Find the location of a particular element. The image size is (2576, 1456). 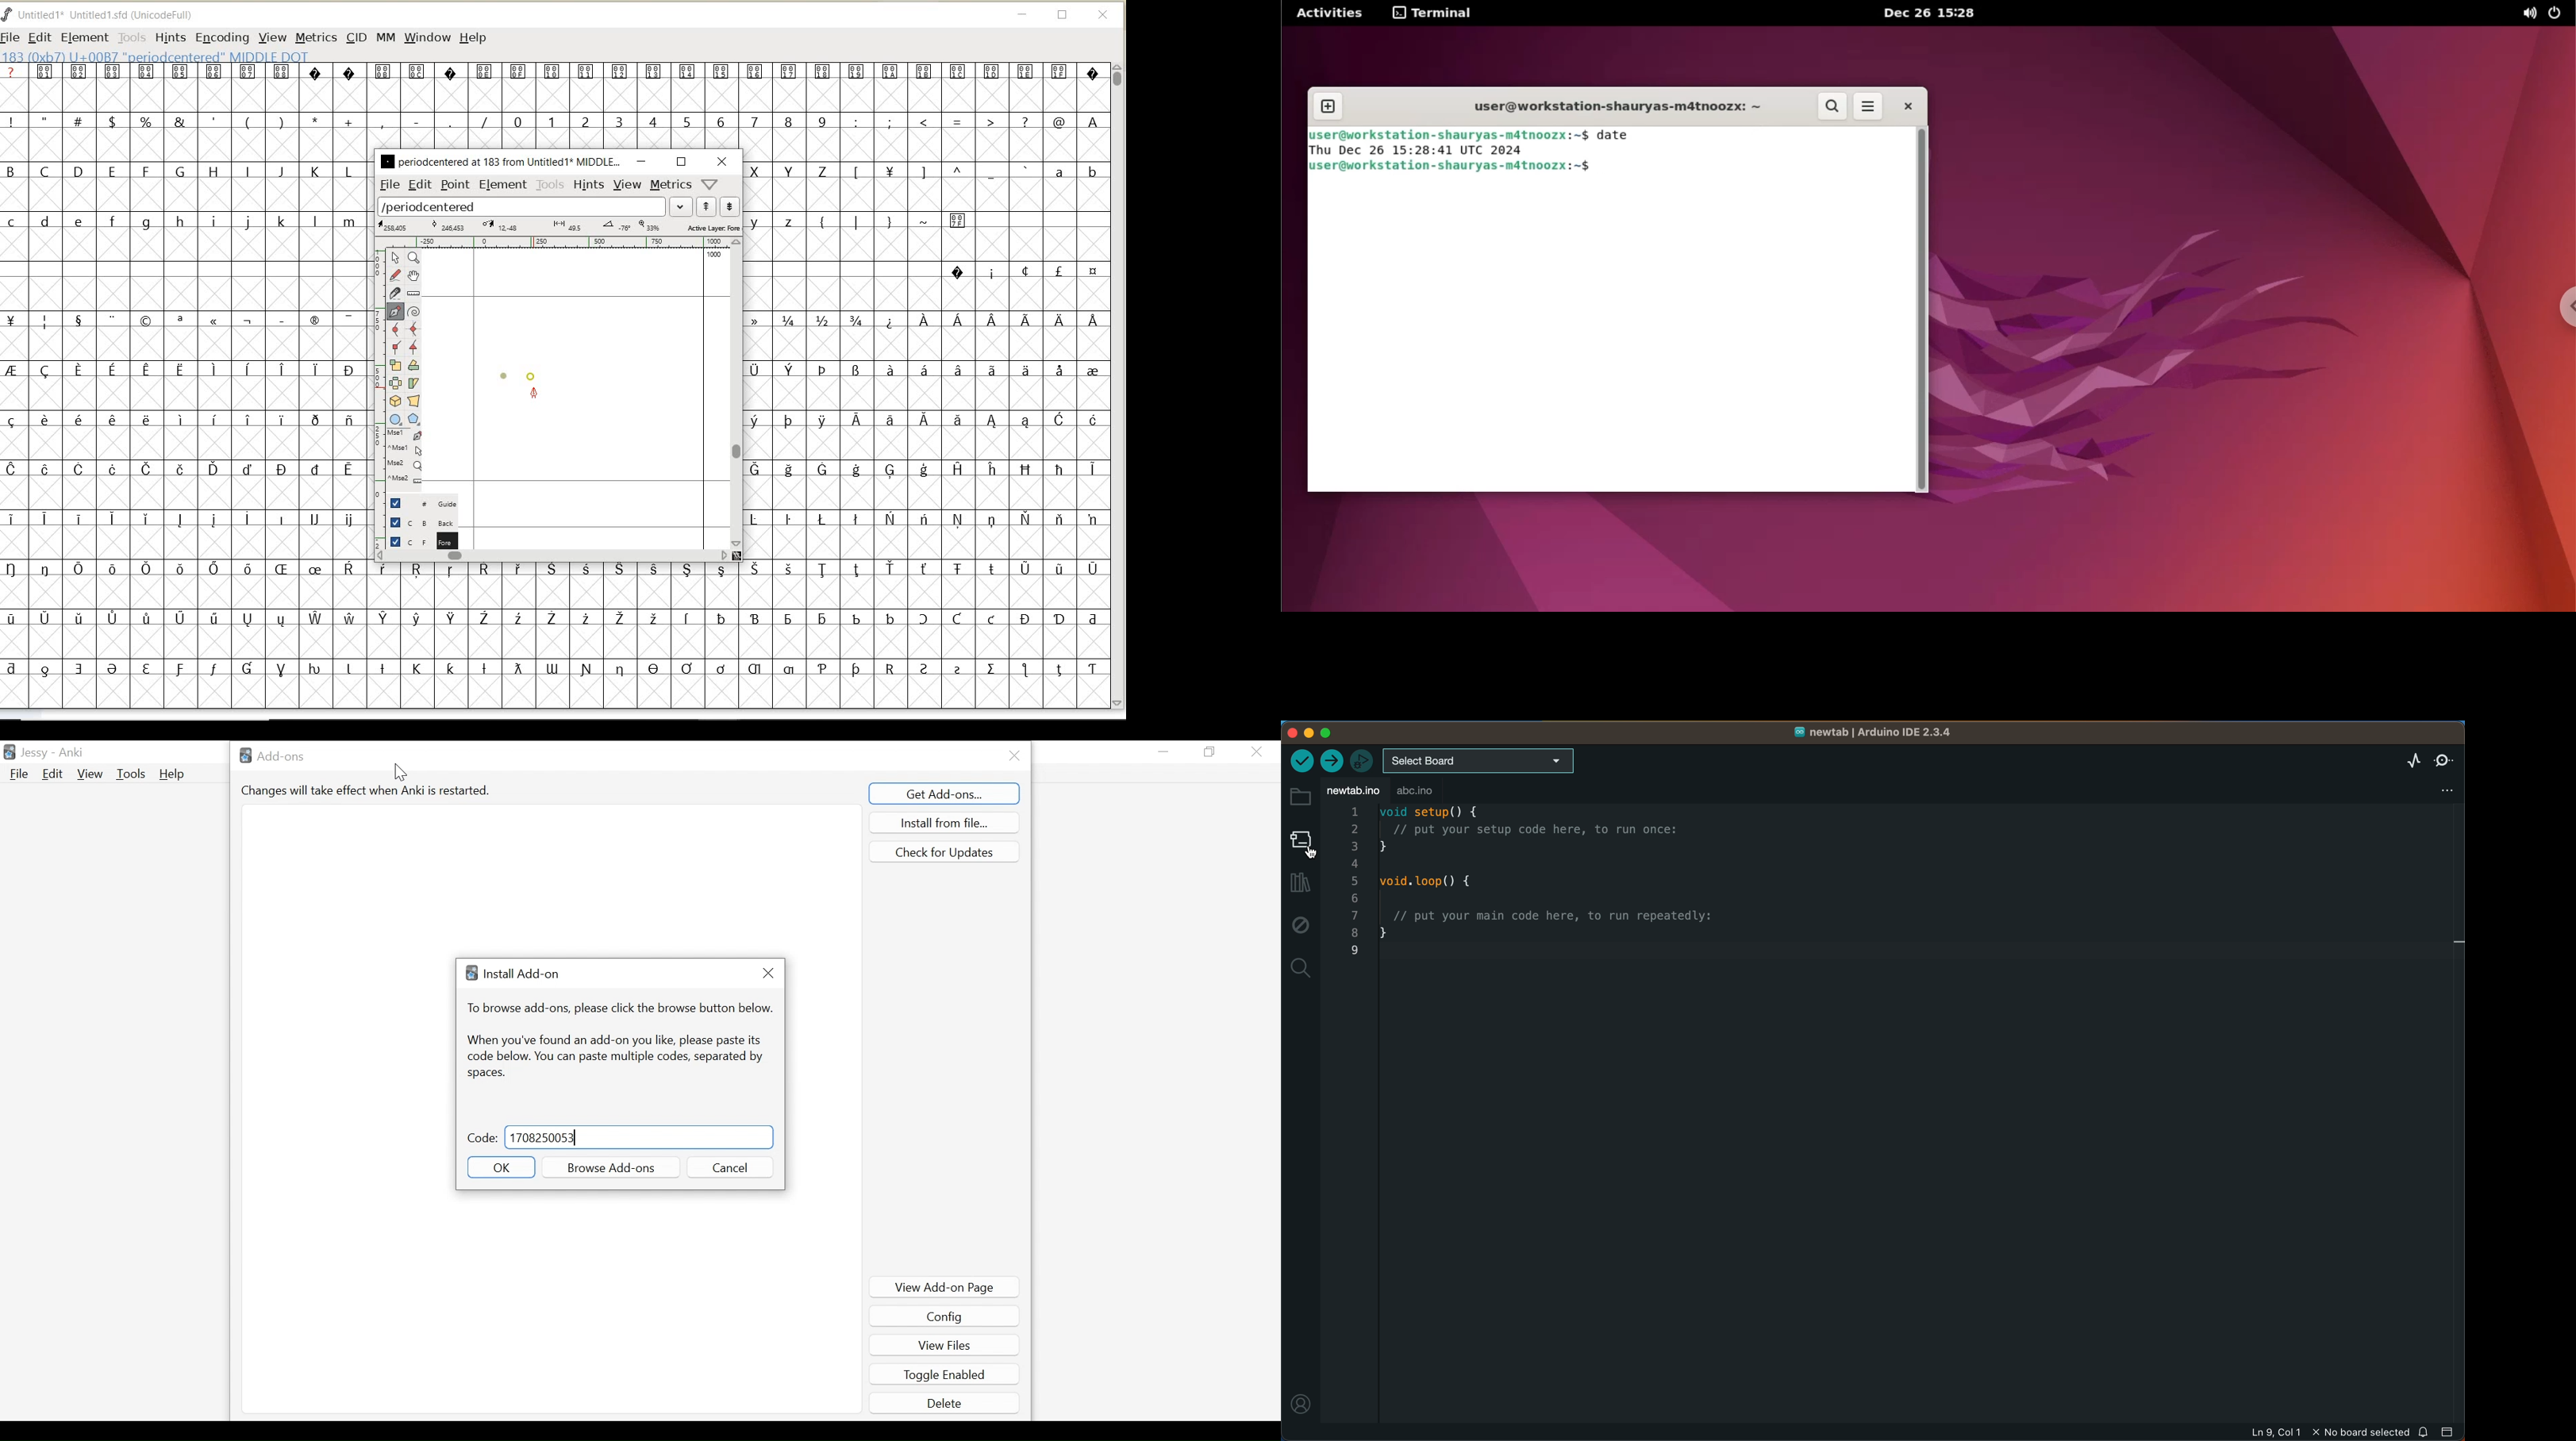

Restore is located at coordinates (1210, 753).